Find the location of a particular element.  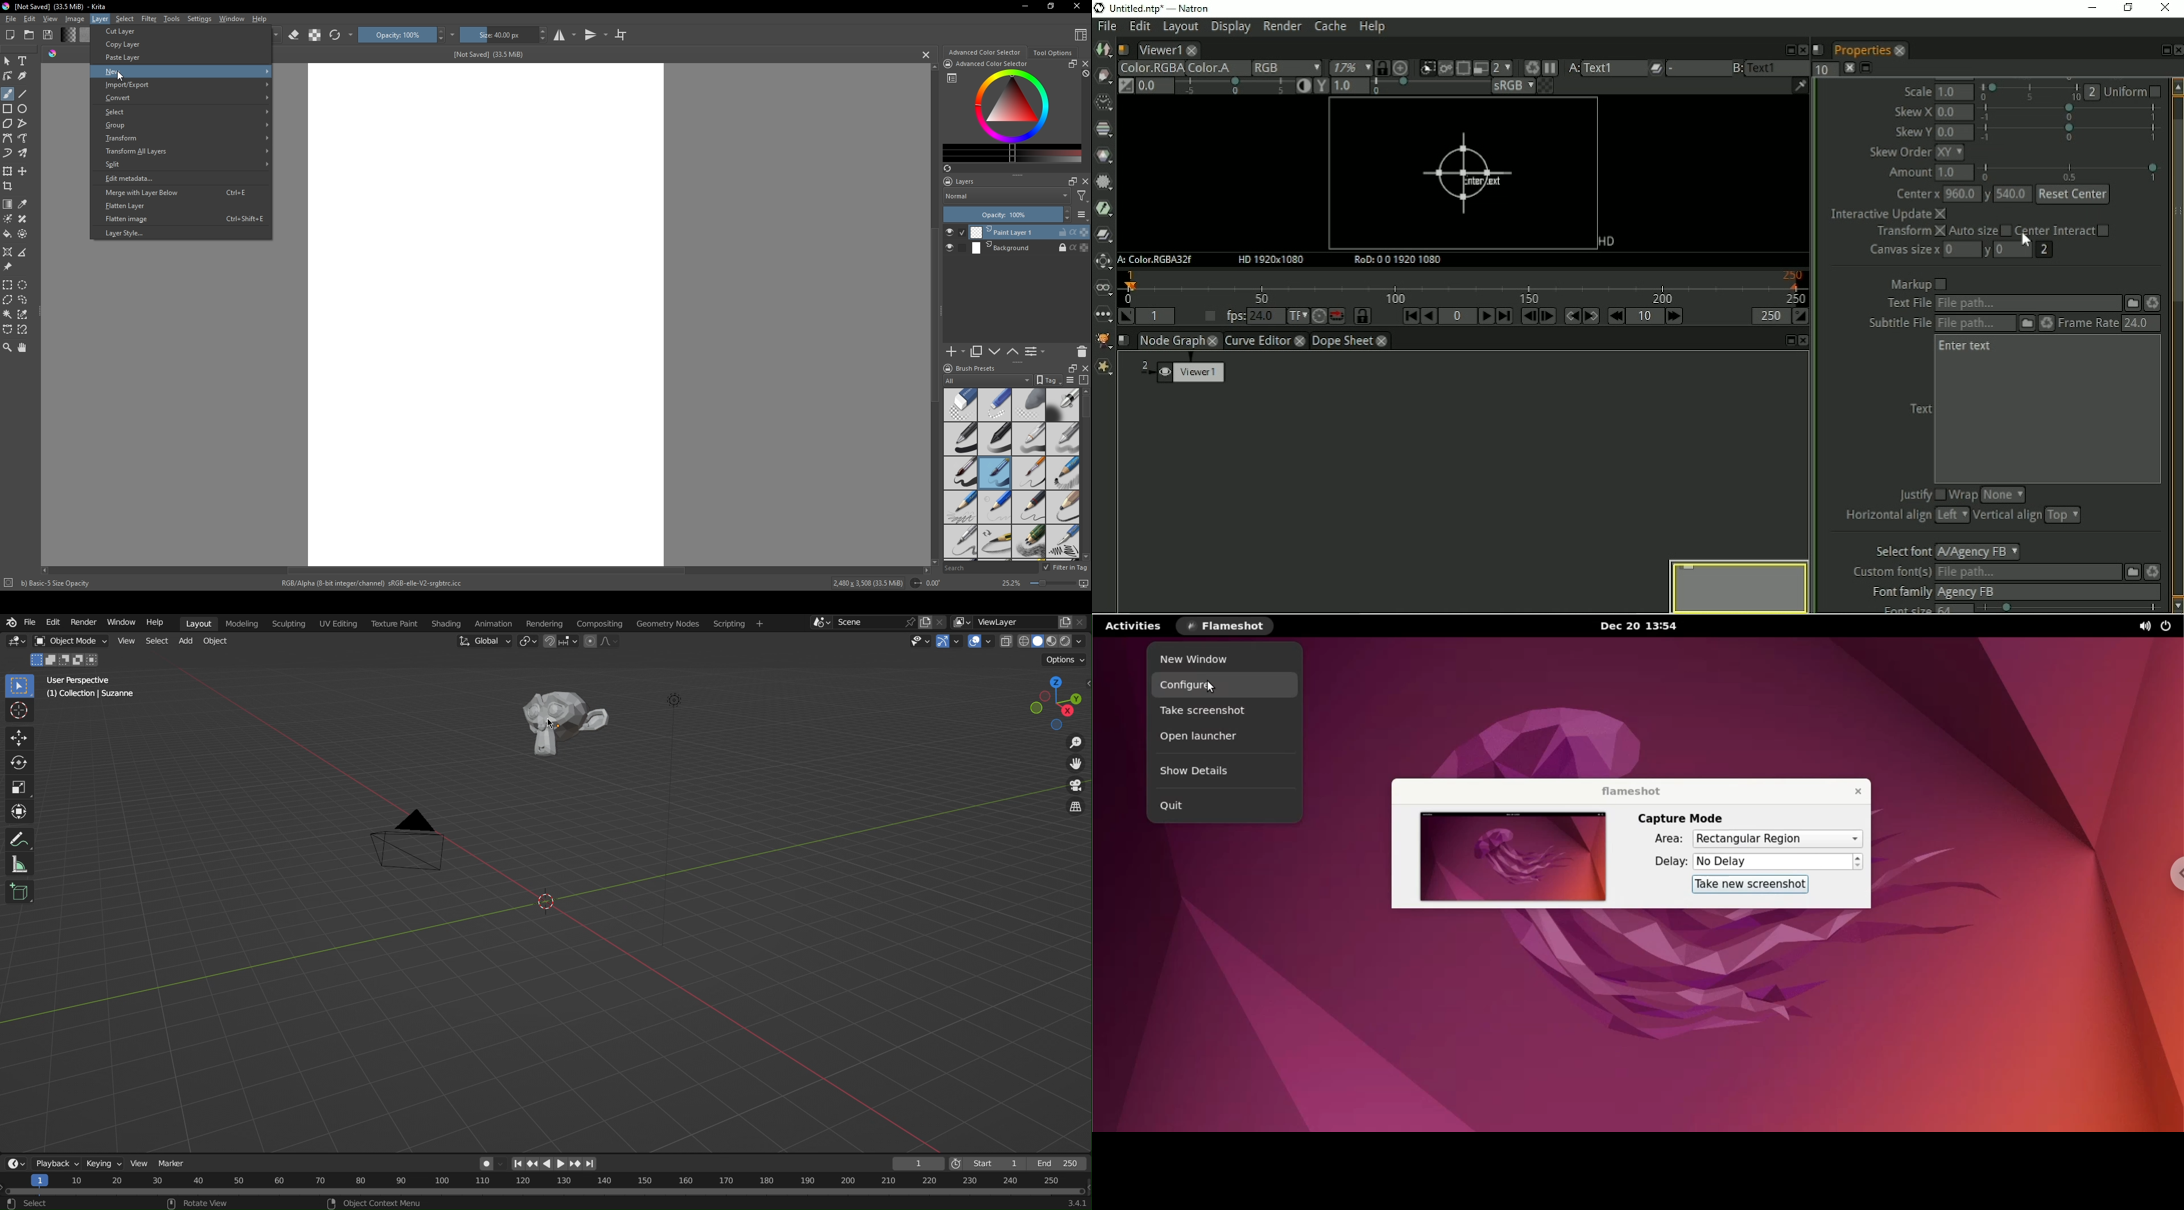

Scripting is located at coordinates (740, 623).